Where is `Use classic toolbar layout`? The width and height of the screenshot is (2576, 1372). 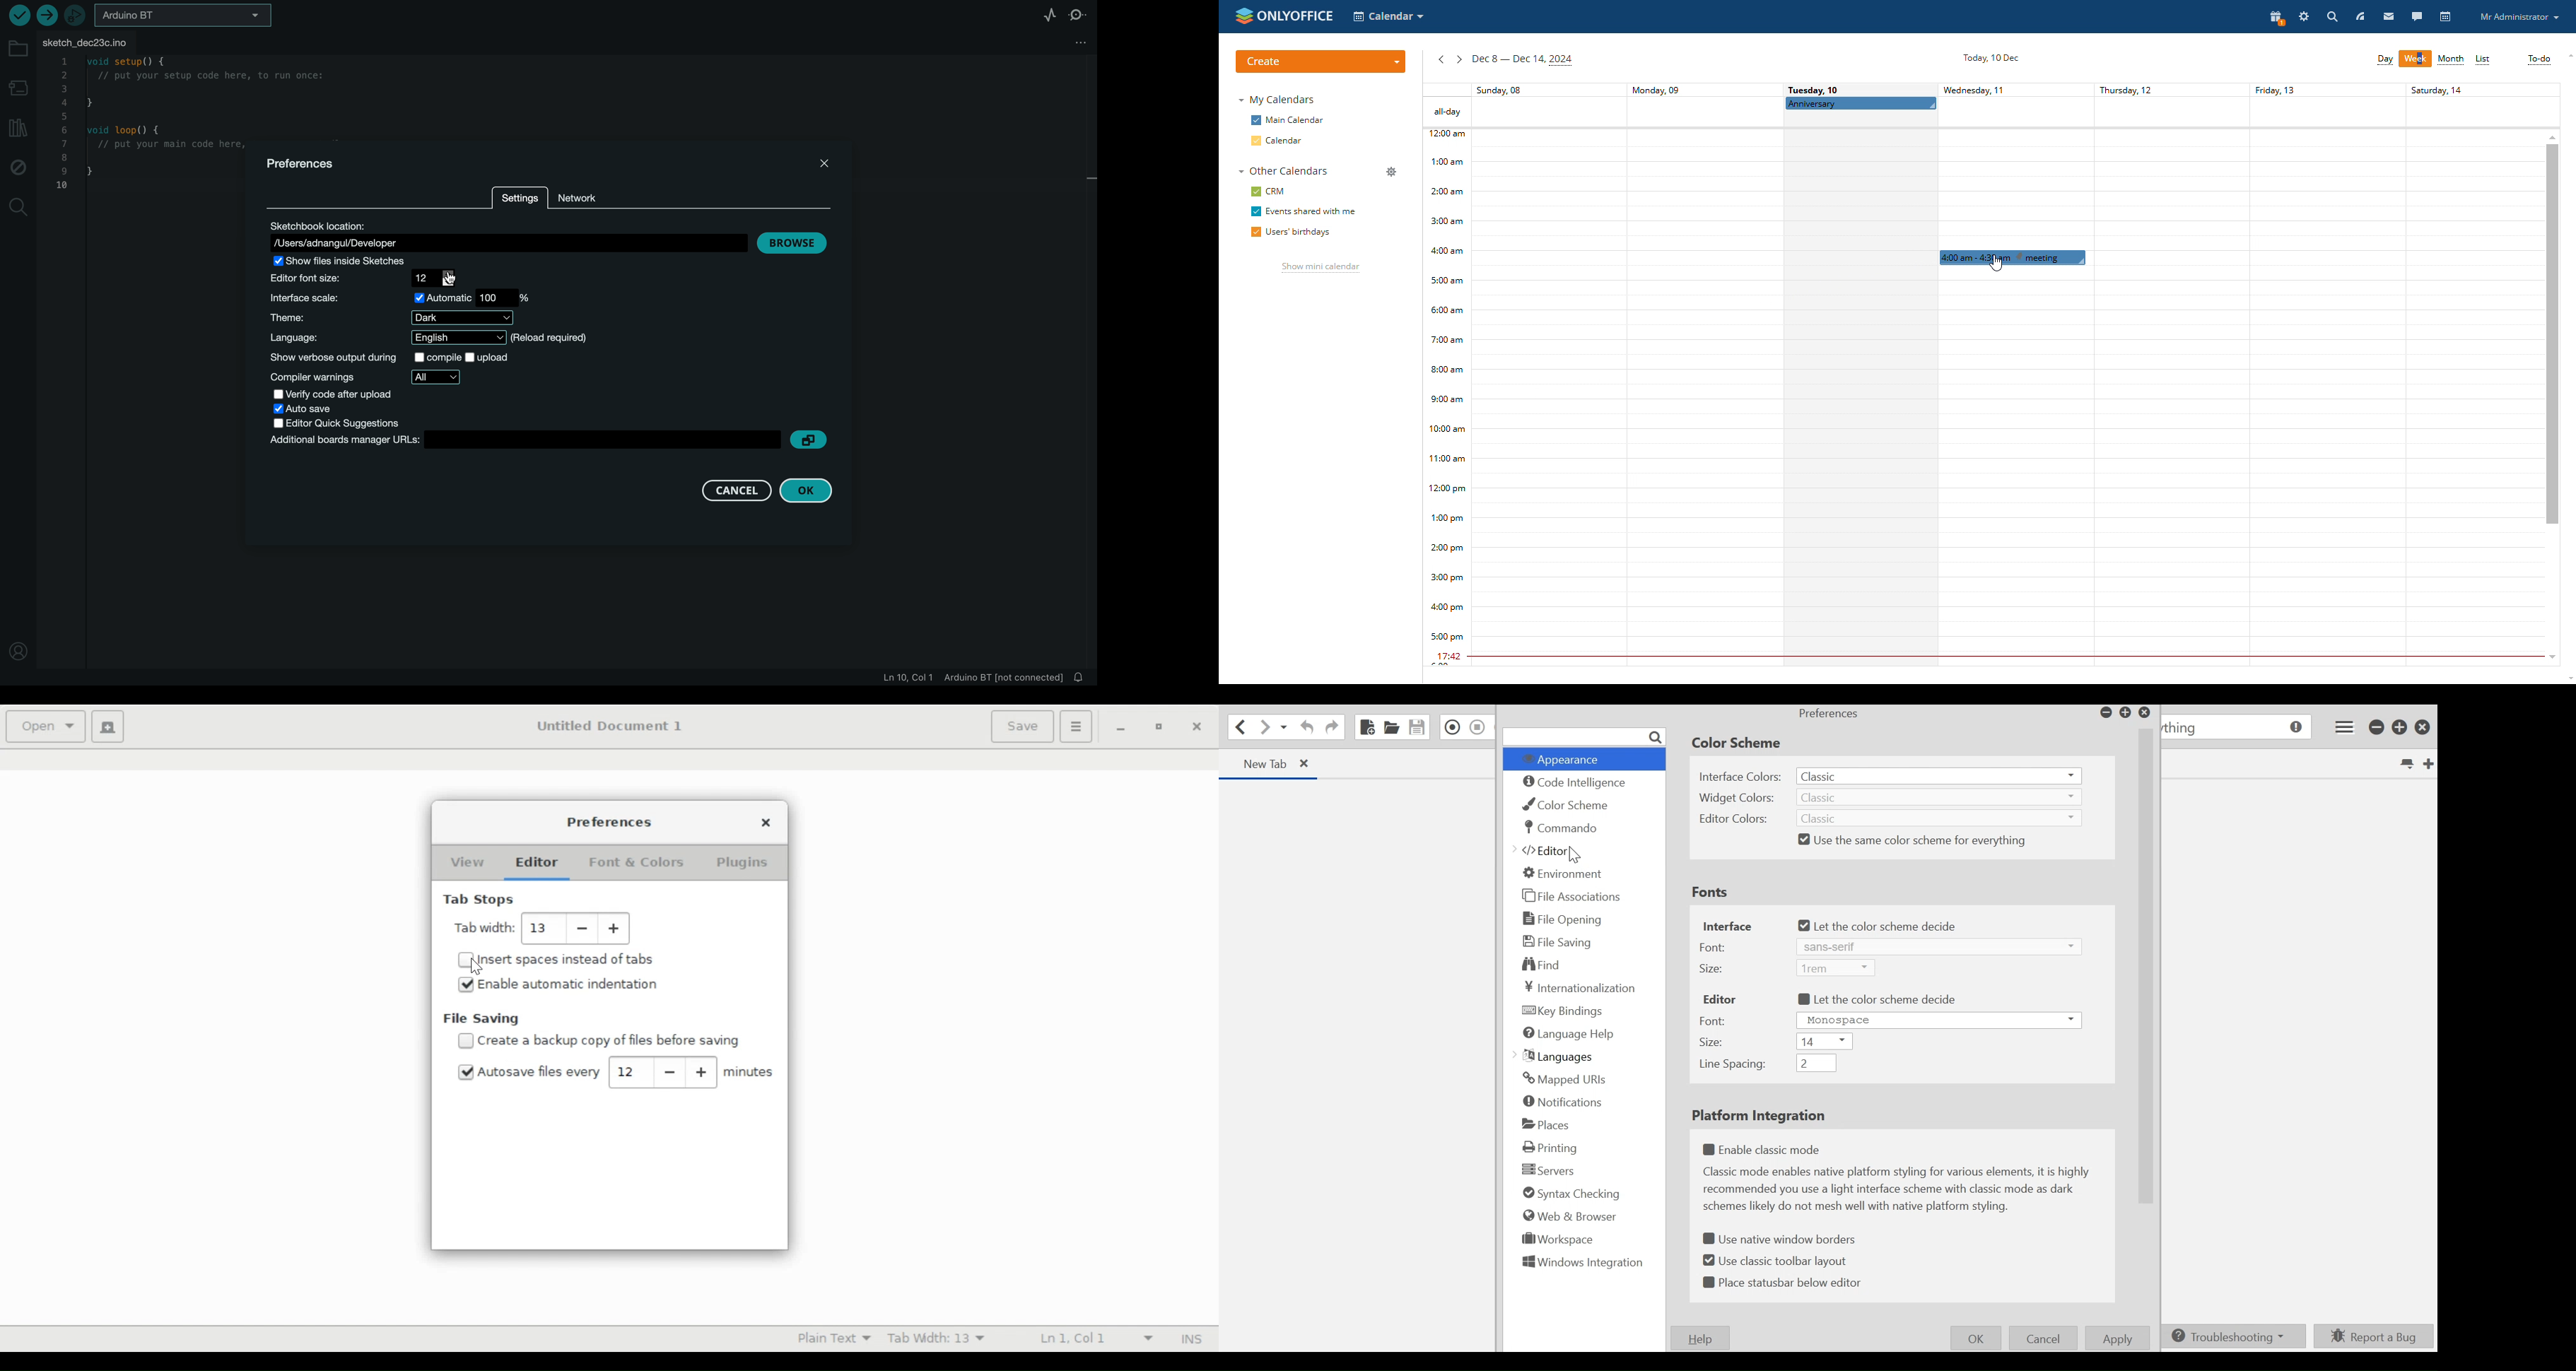 Use classic toolbar layout is located at coordinates (1777, 1261).